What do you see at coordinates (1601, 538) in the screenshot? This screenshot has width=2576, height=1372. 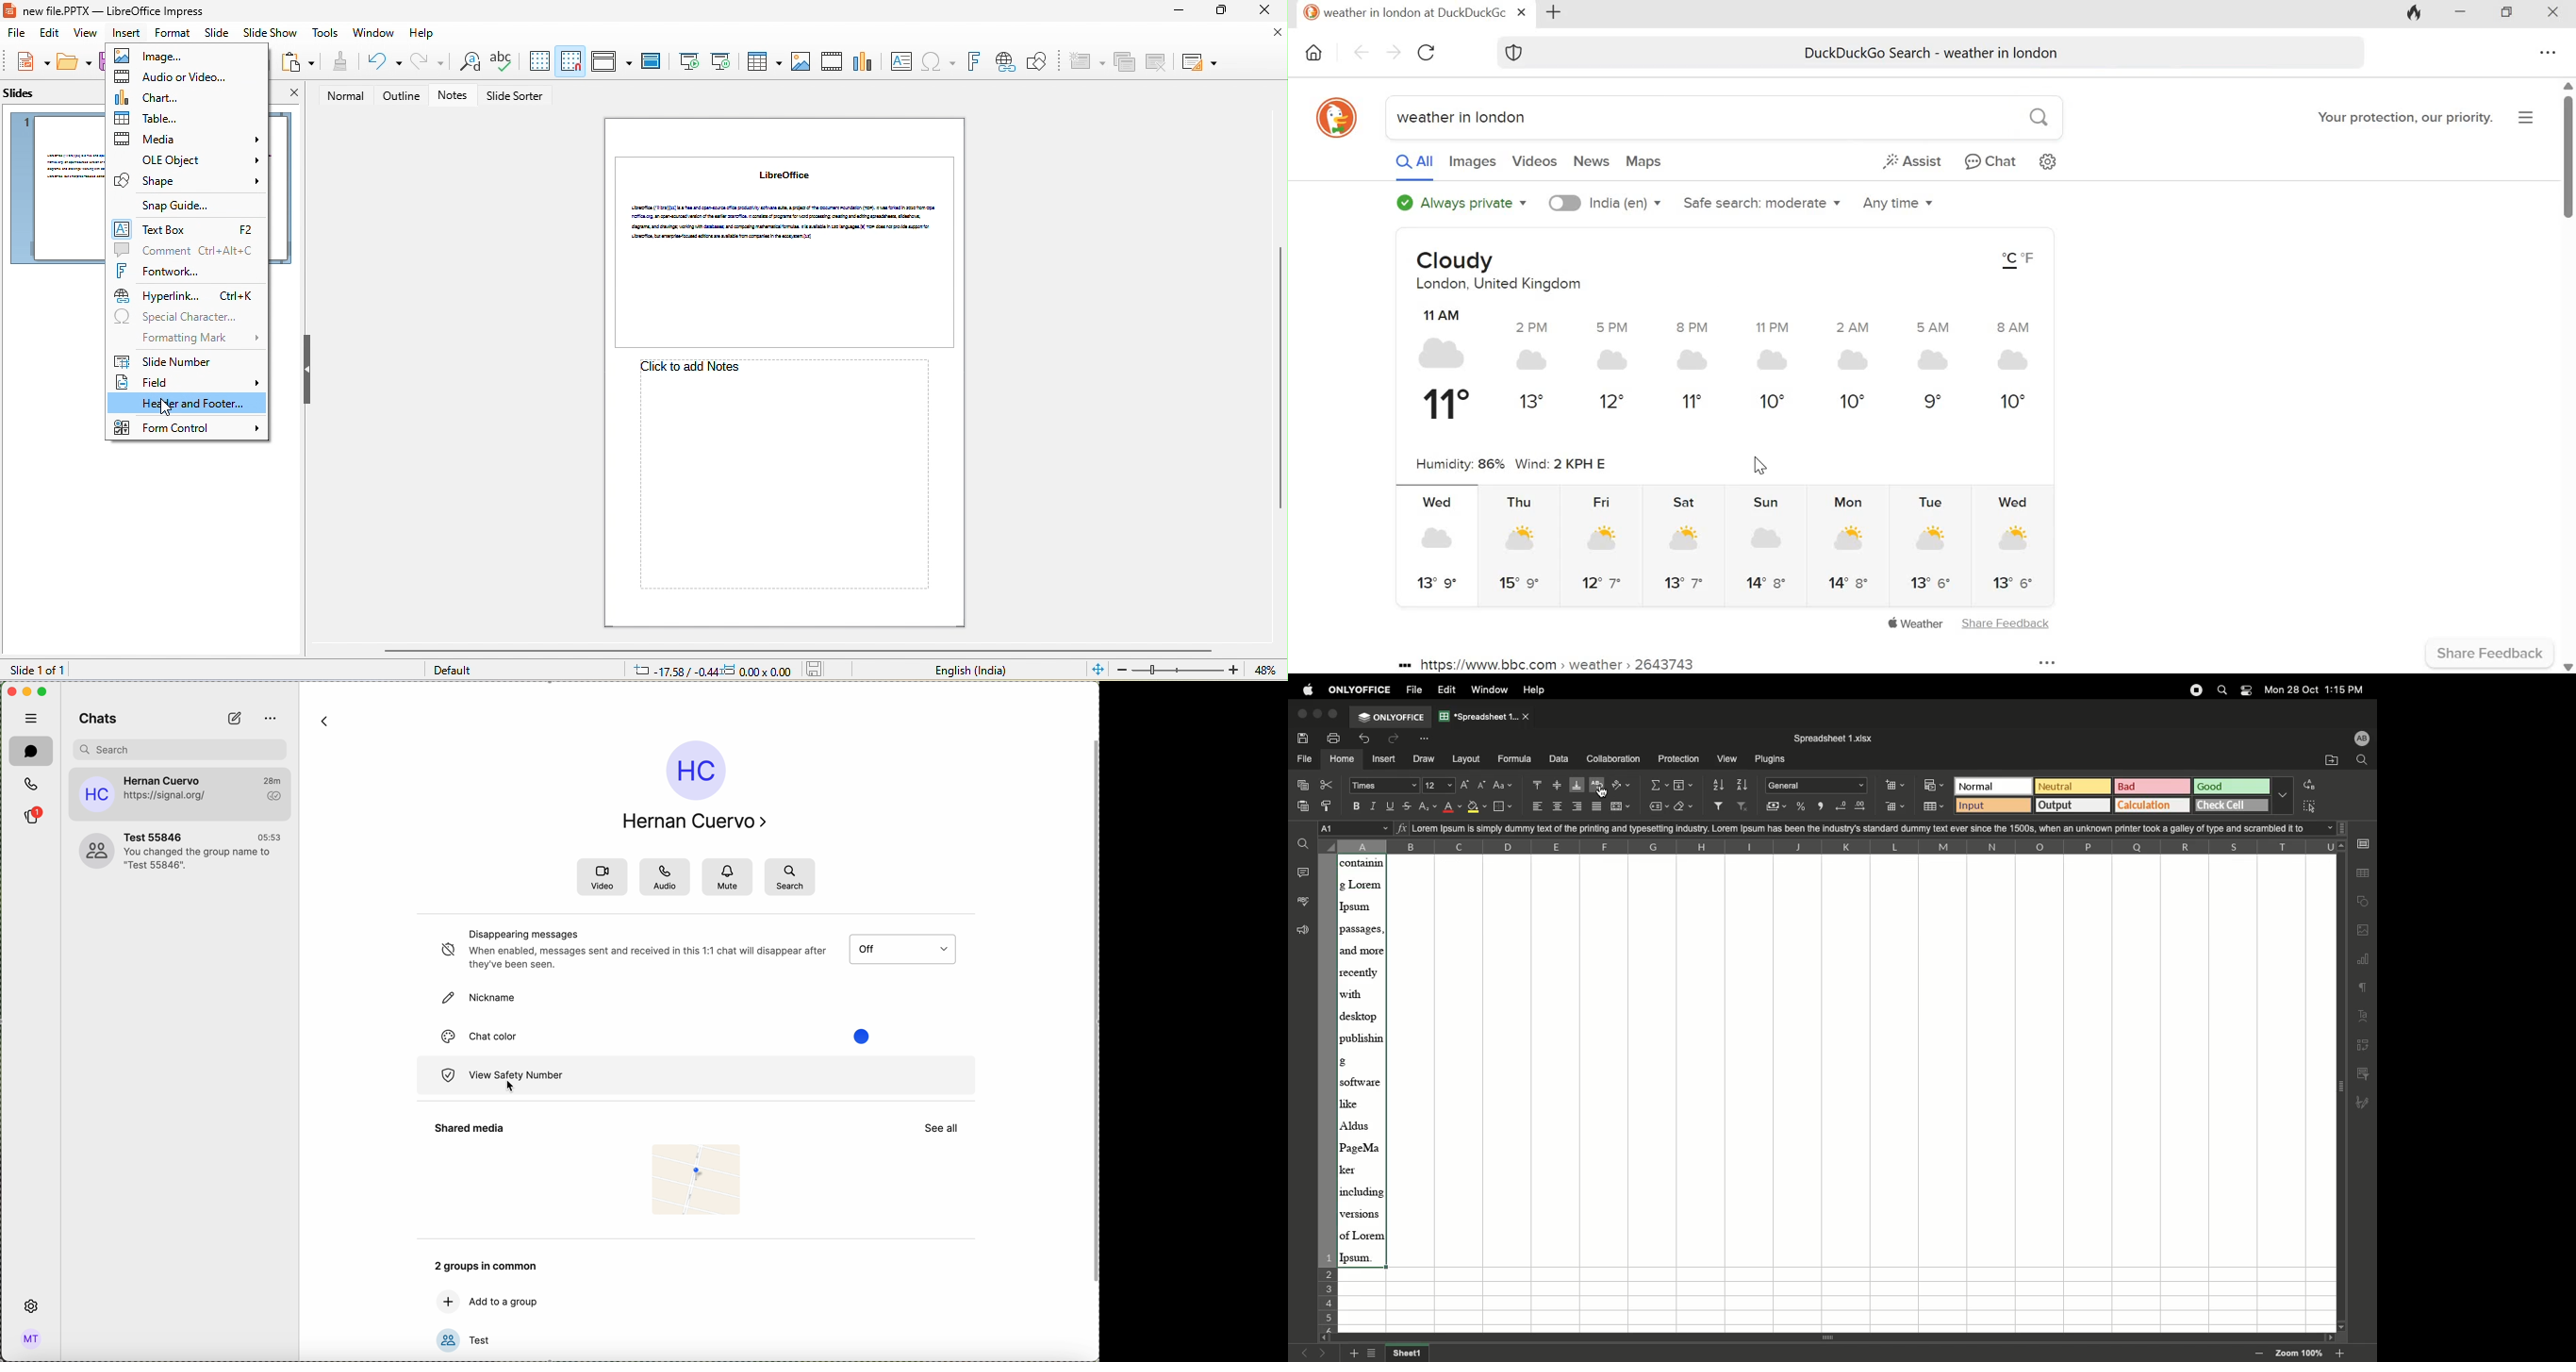 I see `Indicates partly sunny` at bounding box center [1601, 538].